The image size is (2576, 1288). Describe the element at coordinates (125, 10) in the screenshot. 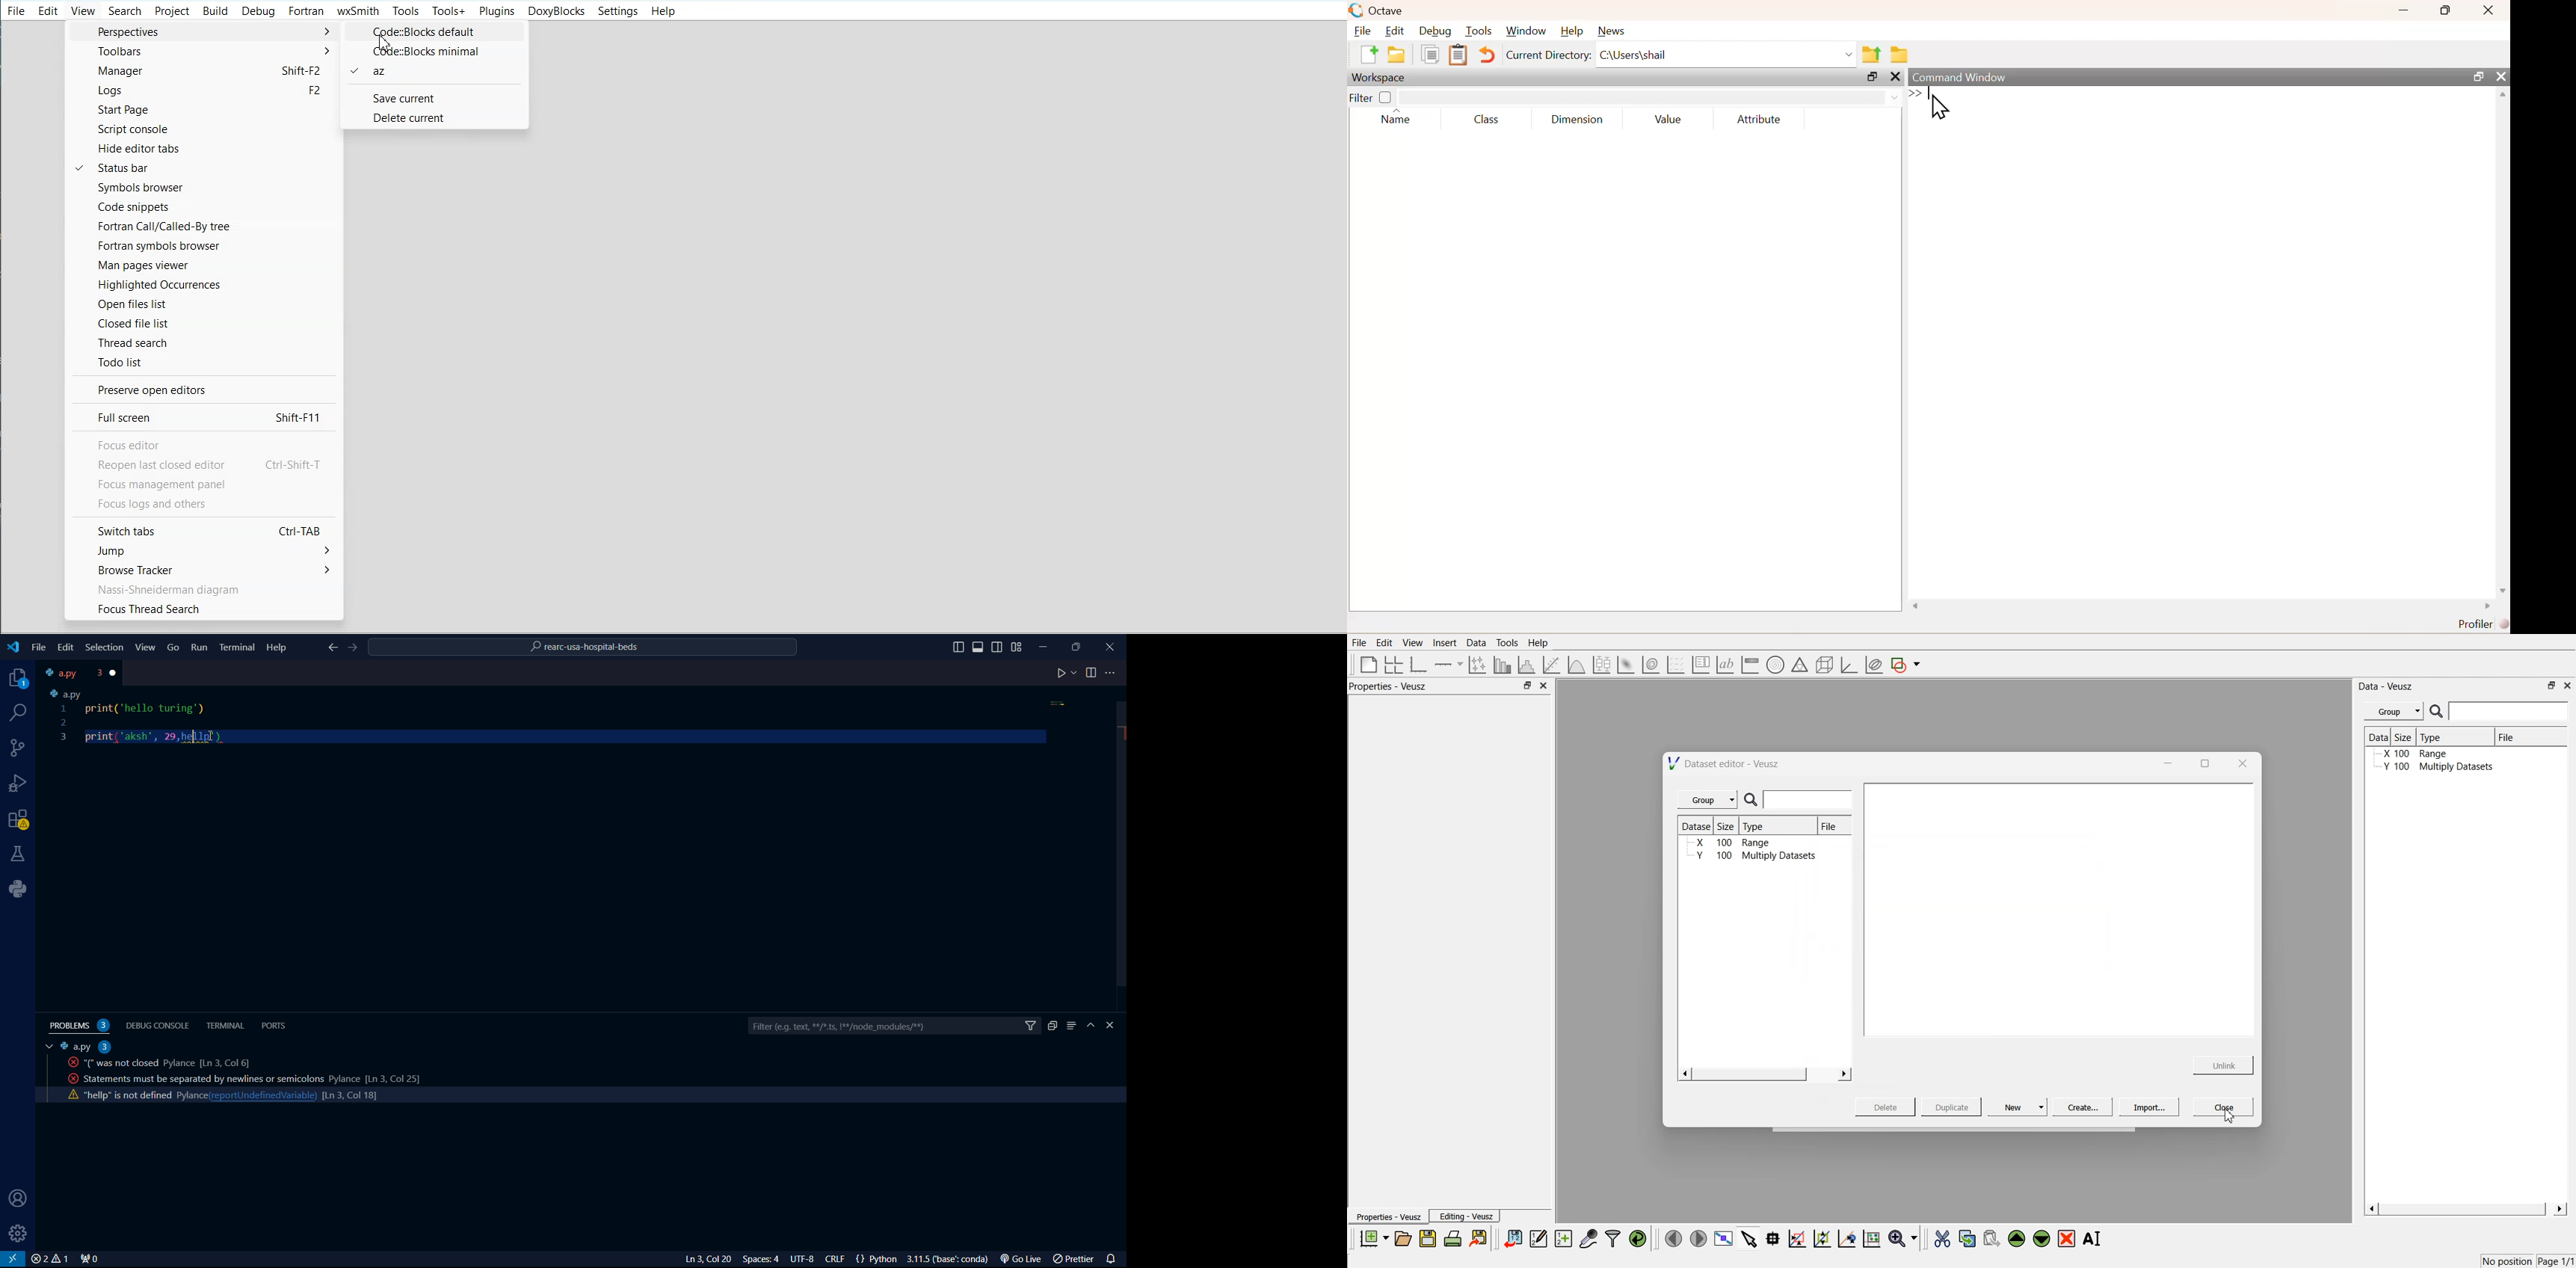

I see `Search` at that location.